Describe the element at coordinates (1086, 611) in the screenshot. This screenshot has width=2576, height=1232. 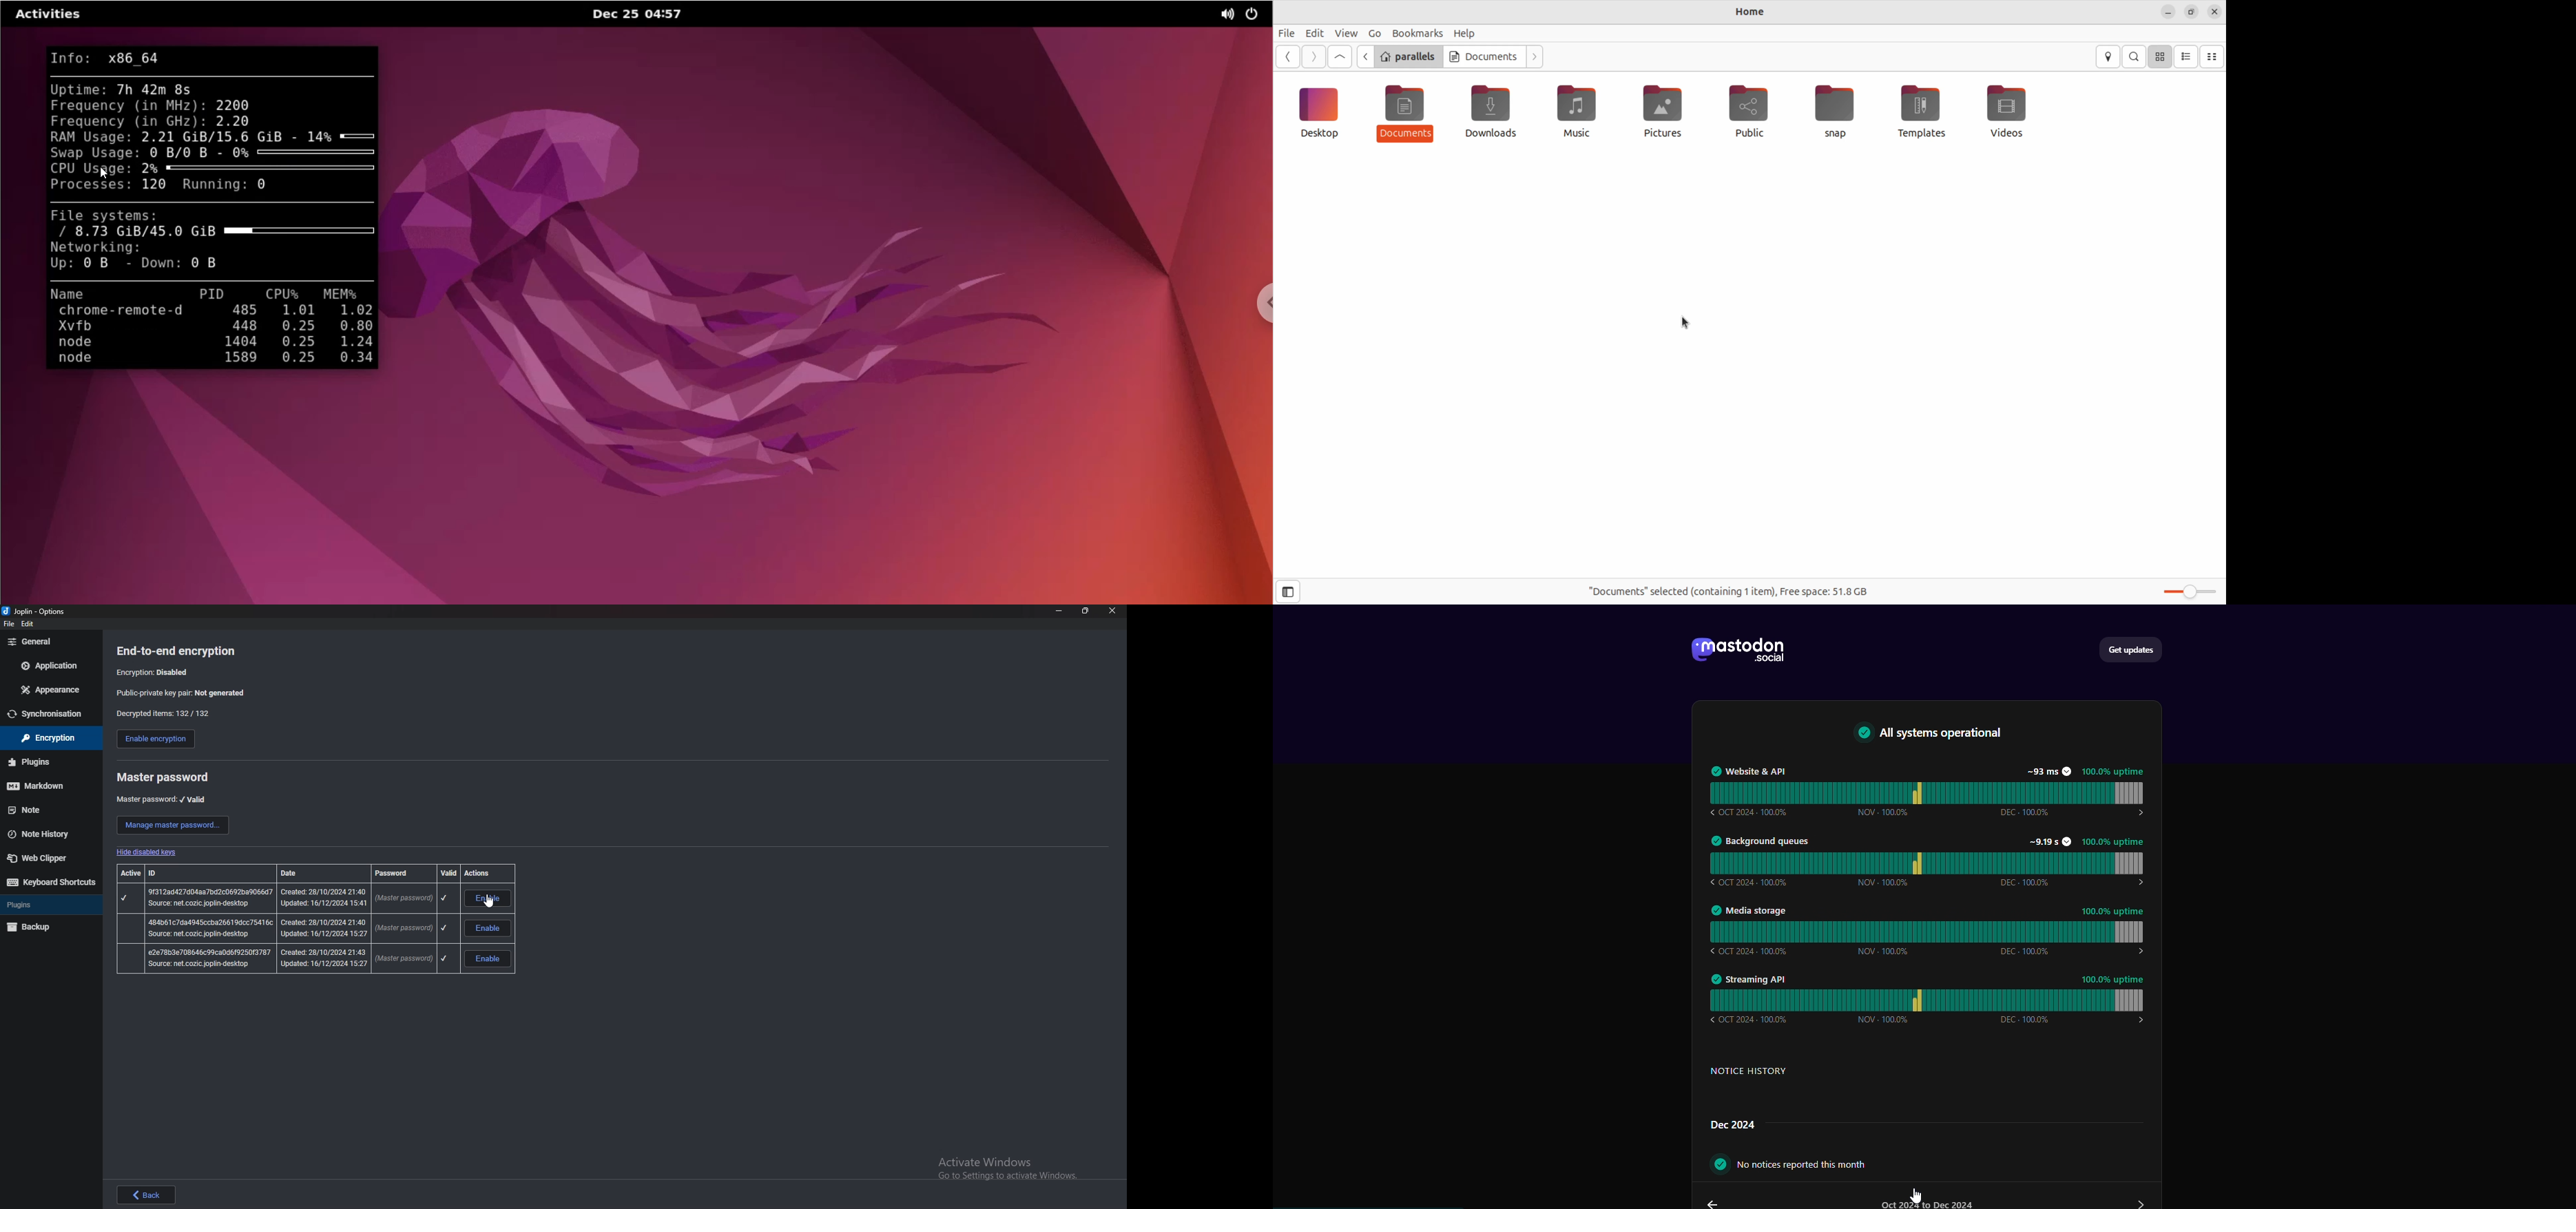
I see `resize` at that location.